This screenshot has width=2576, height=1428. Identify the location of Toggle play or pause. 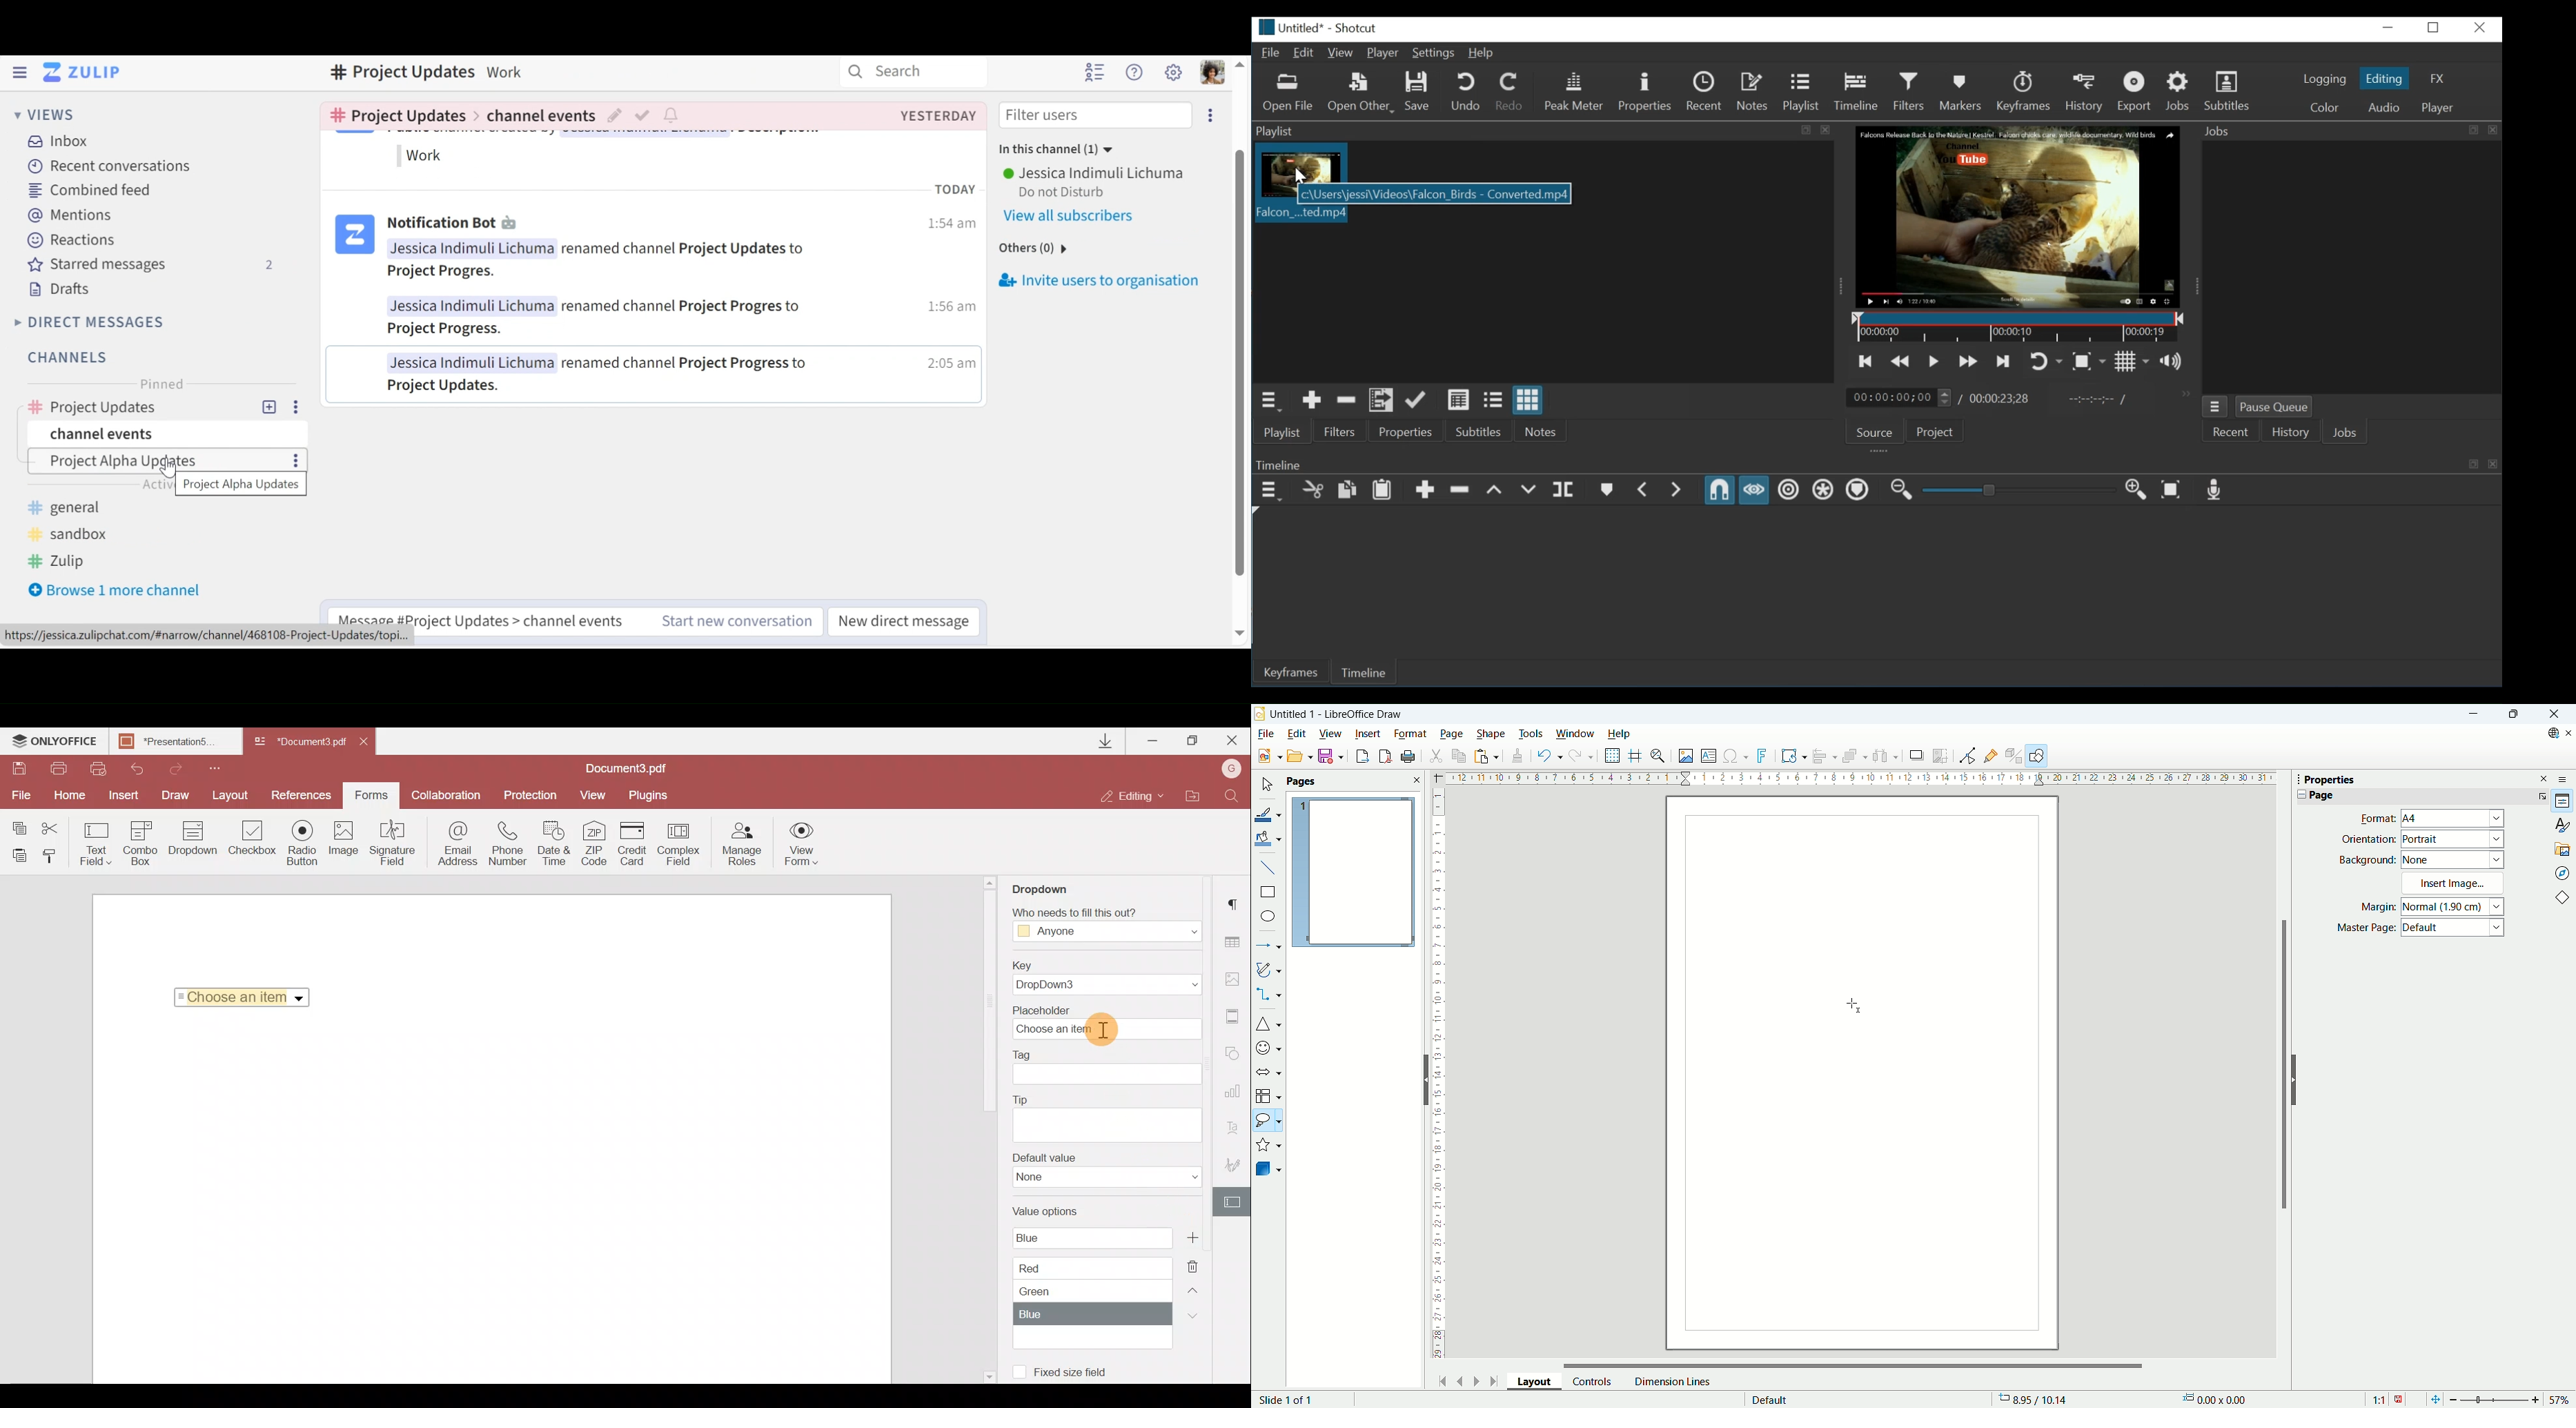
(1933, 362).